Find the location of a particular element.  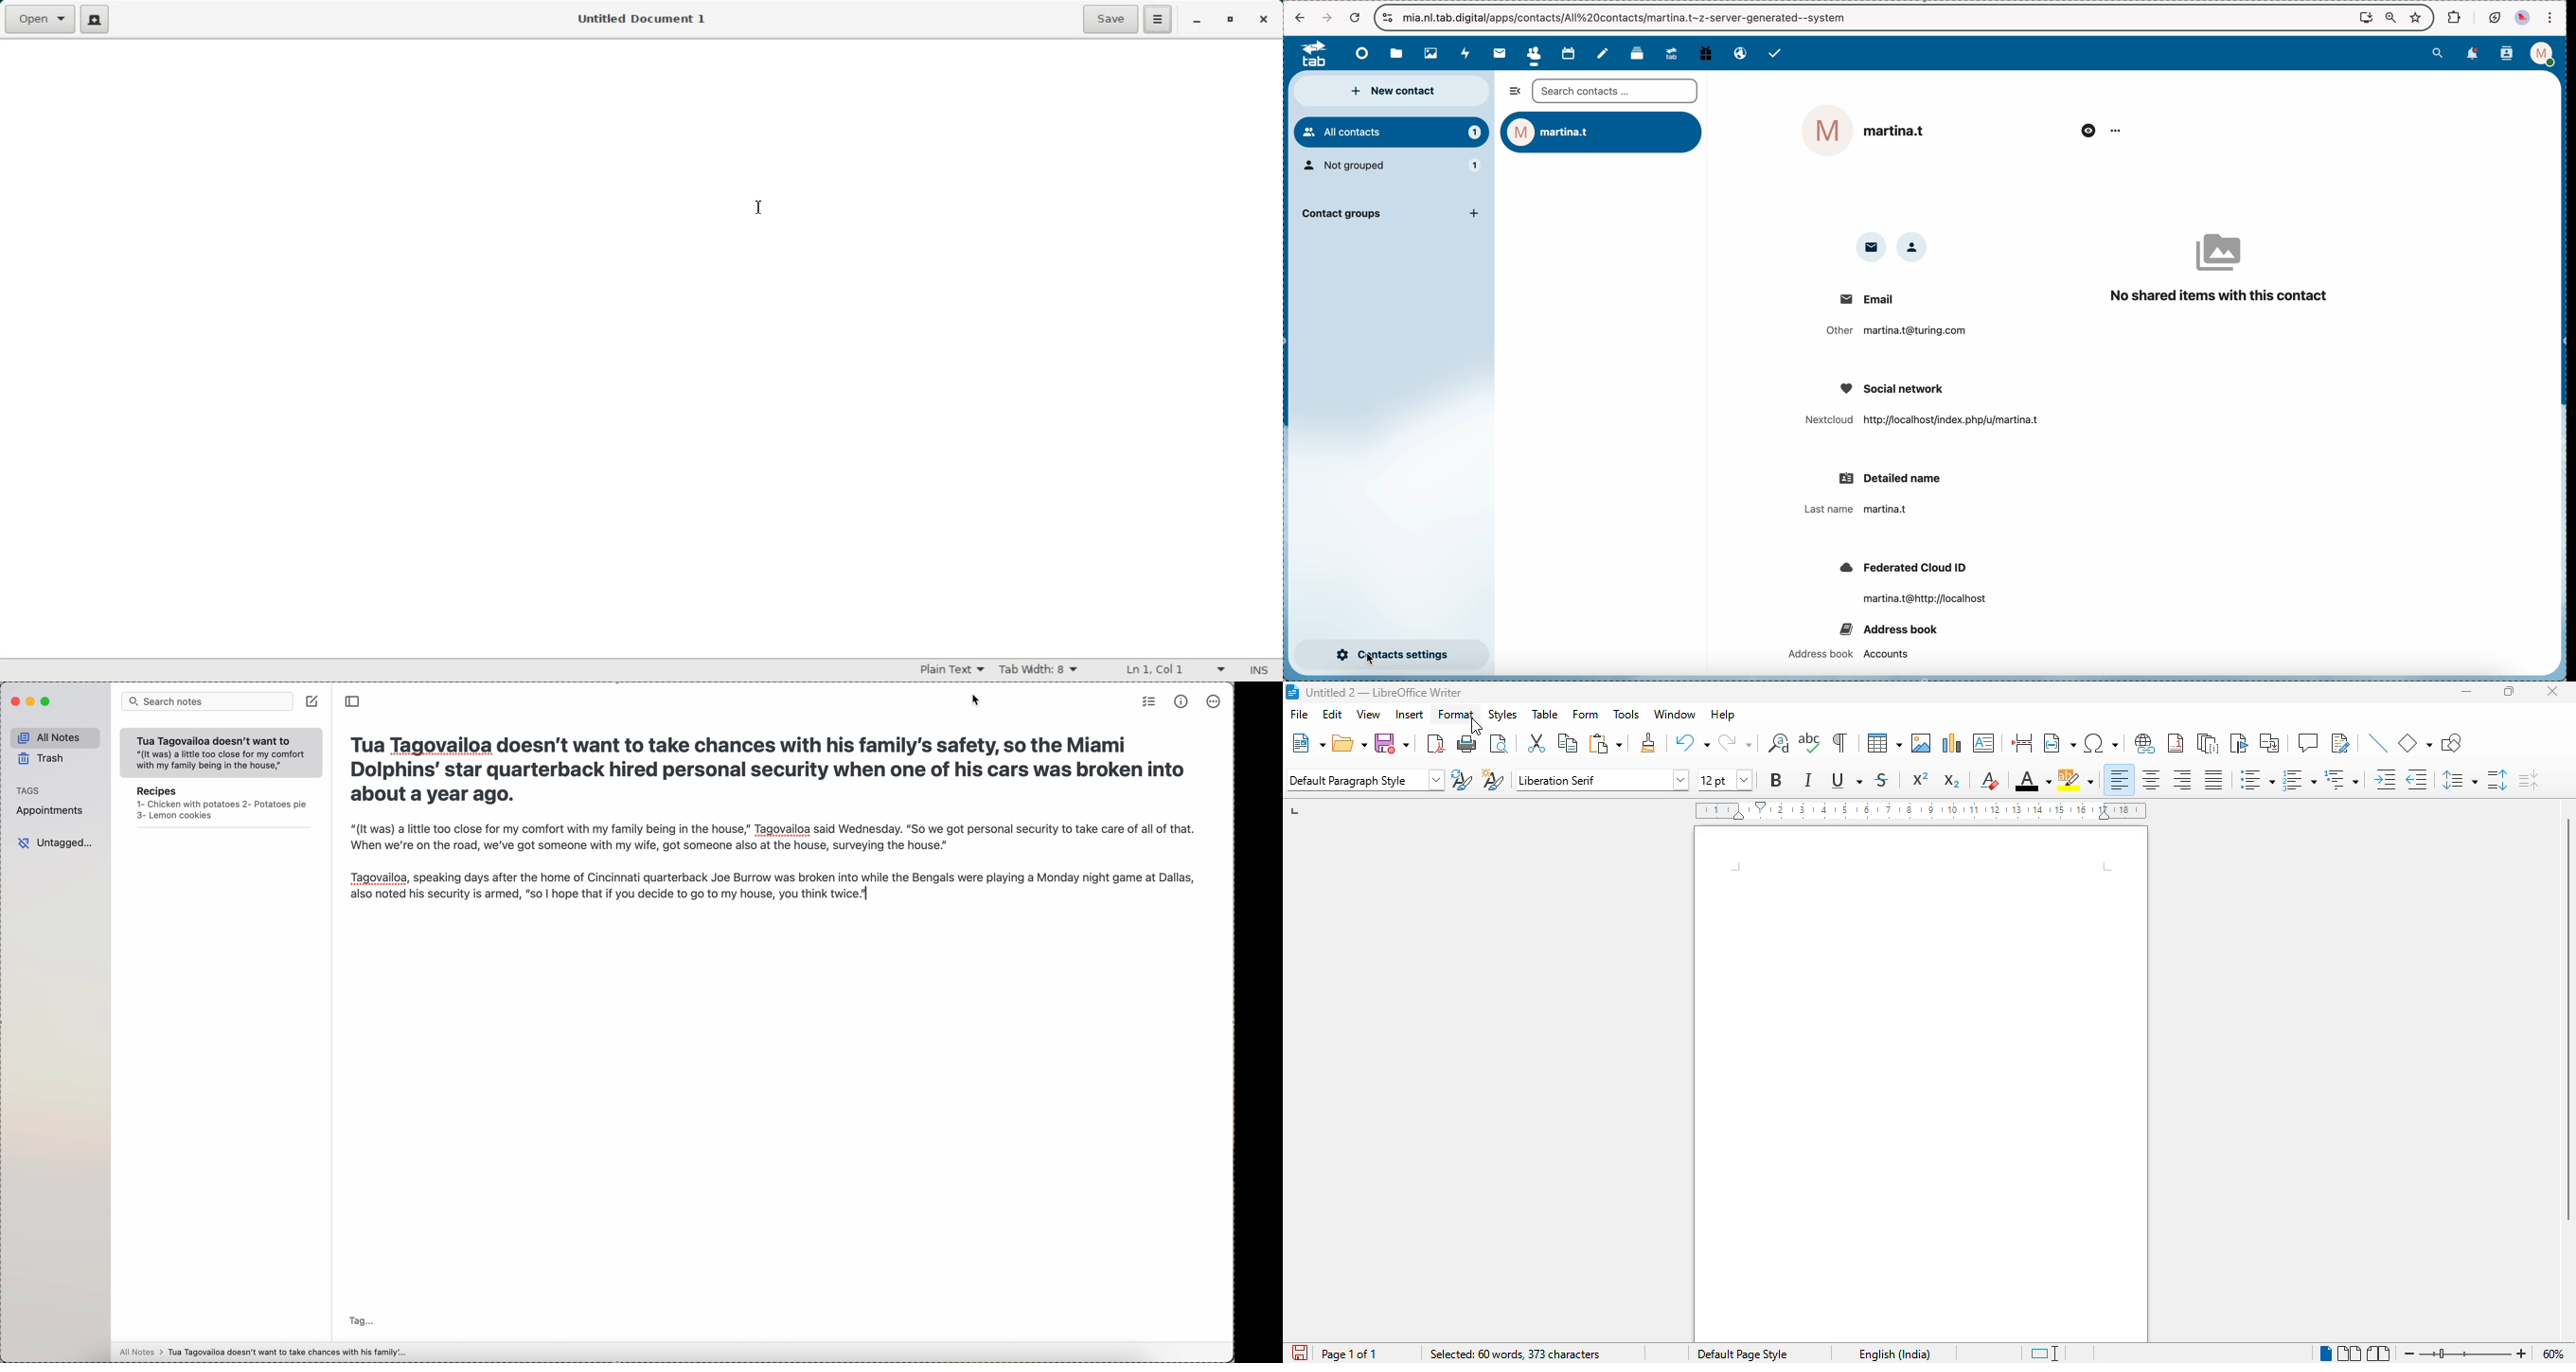

hide sidebar is located at coordinates (1512, 93).